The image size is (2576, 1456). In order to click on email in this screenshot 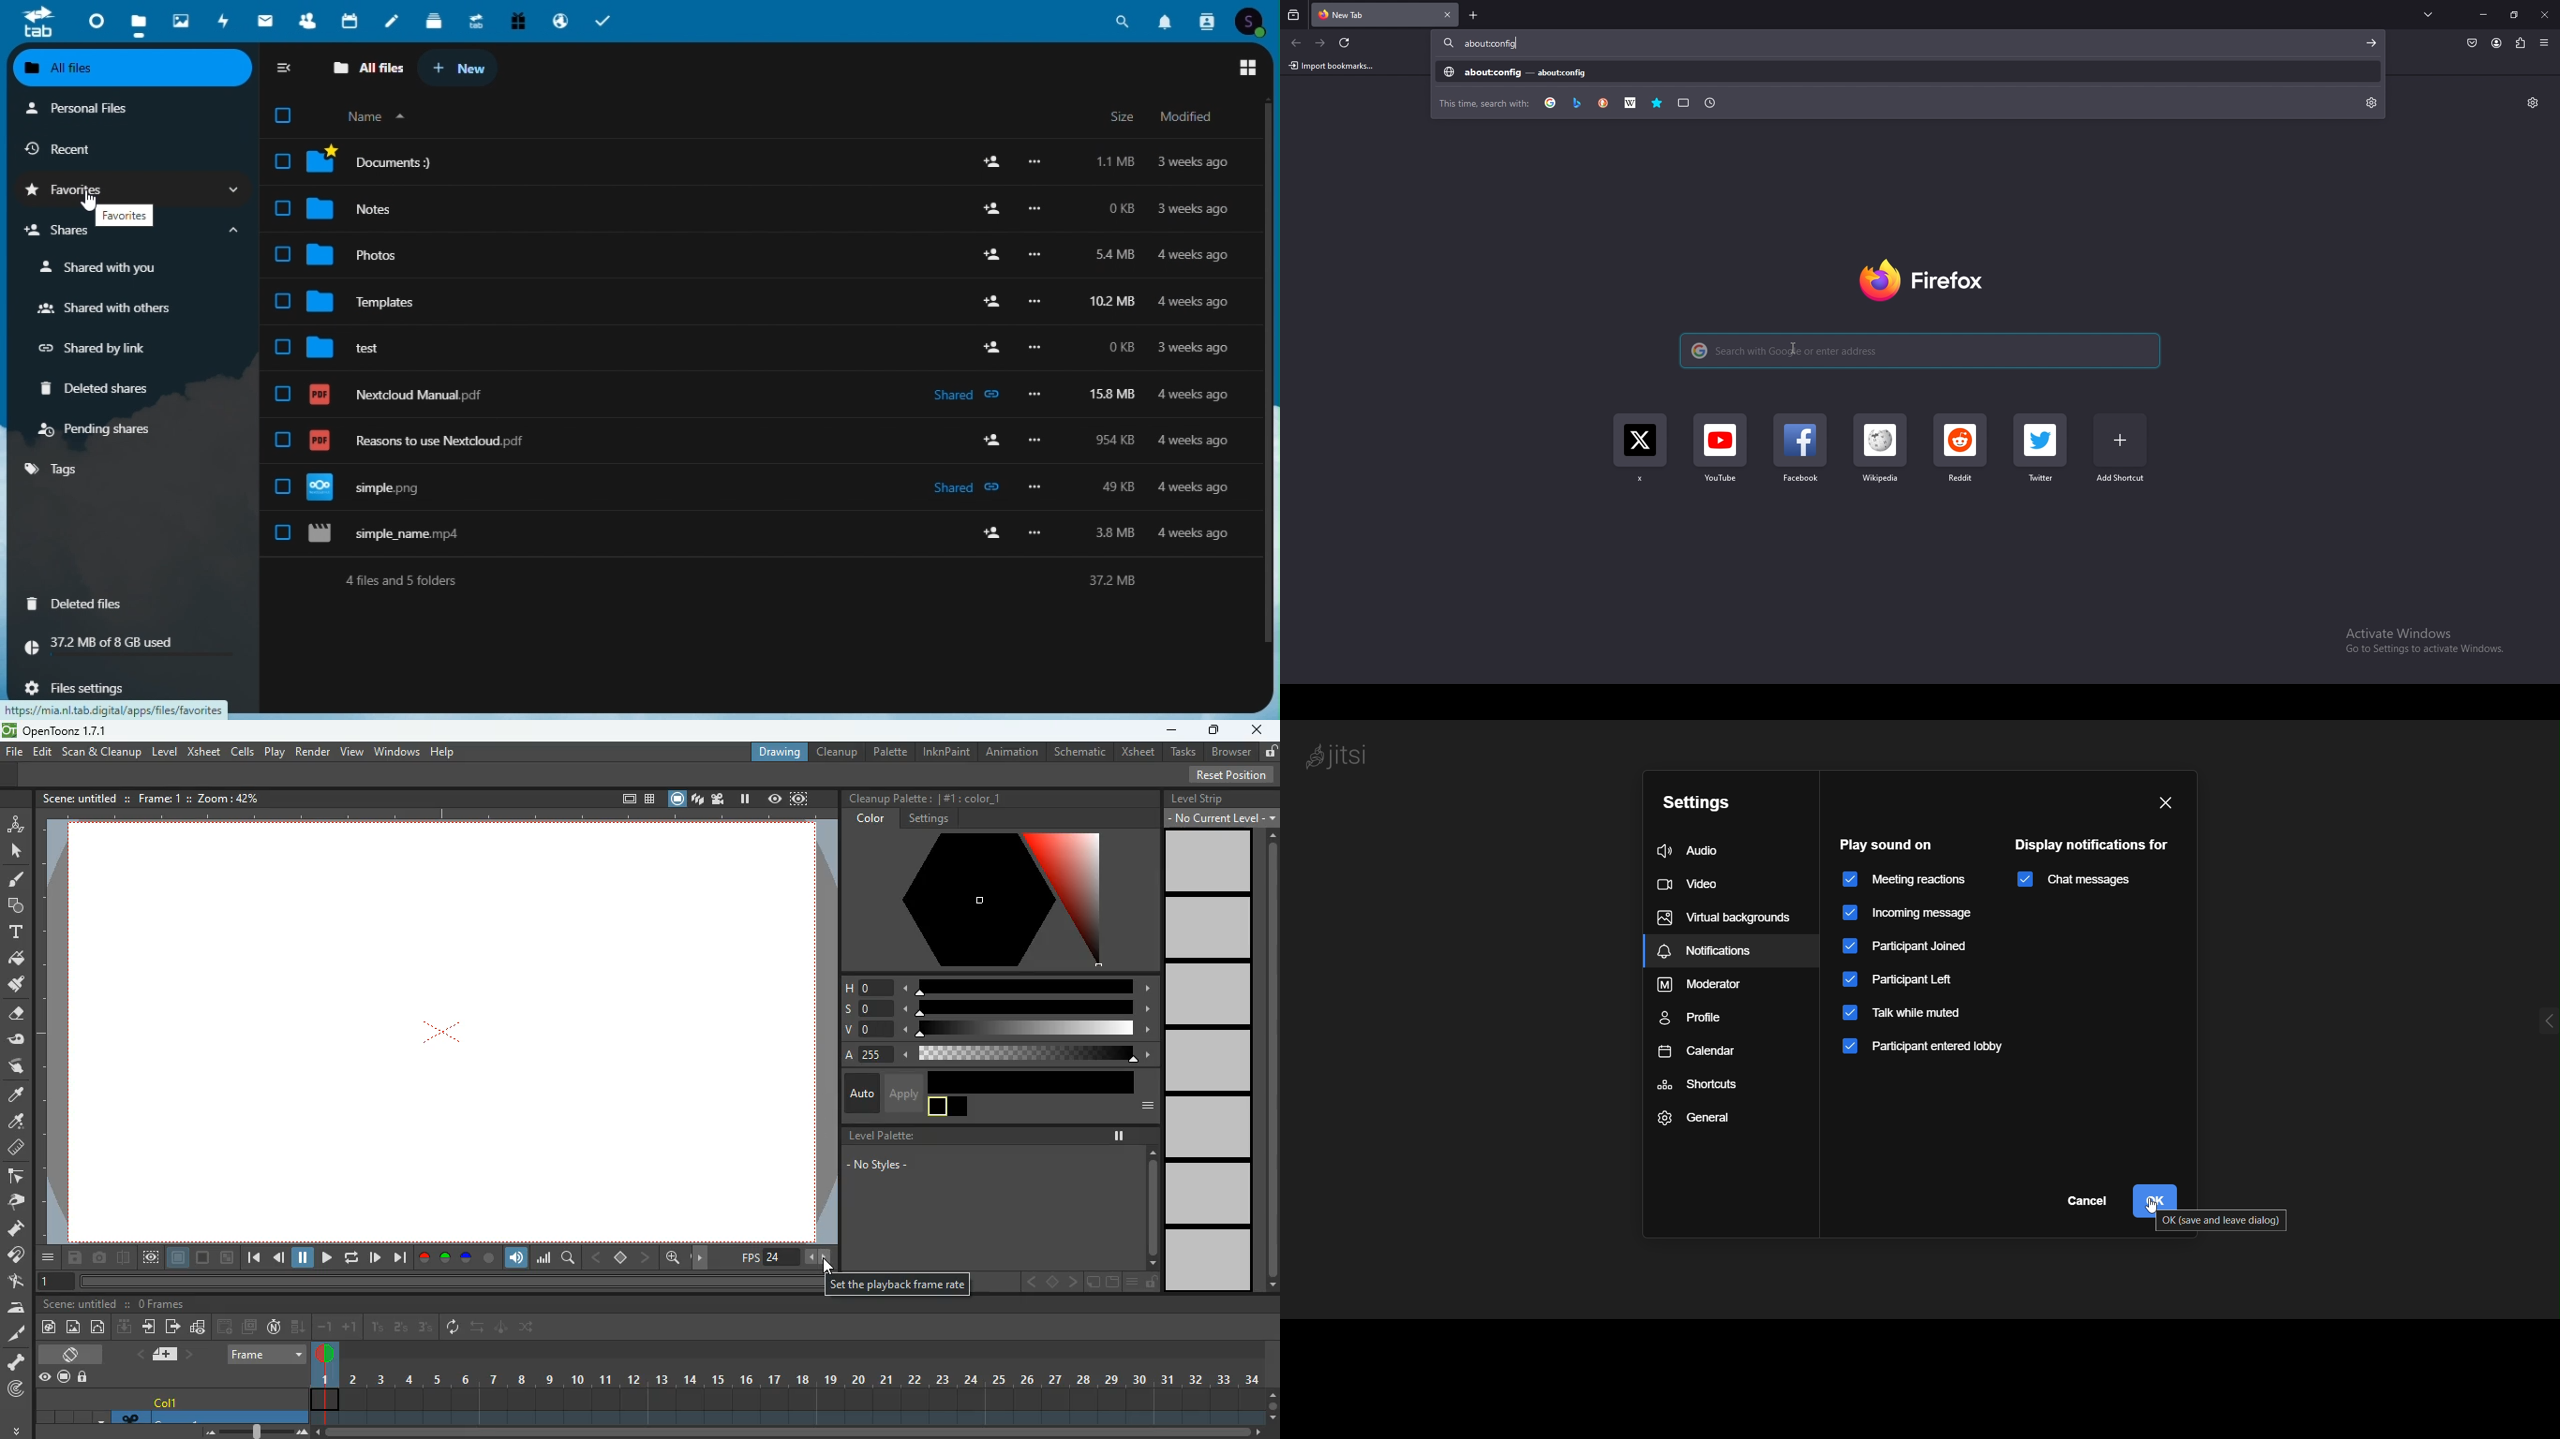, I will do `click(266, 18)`.